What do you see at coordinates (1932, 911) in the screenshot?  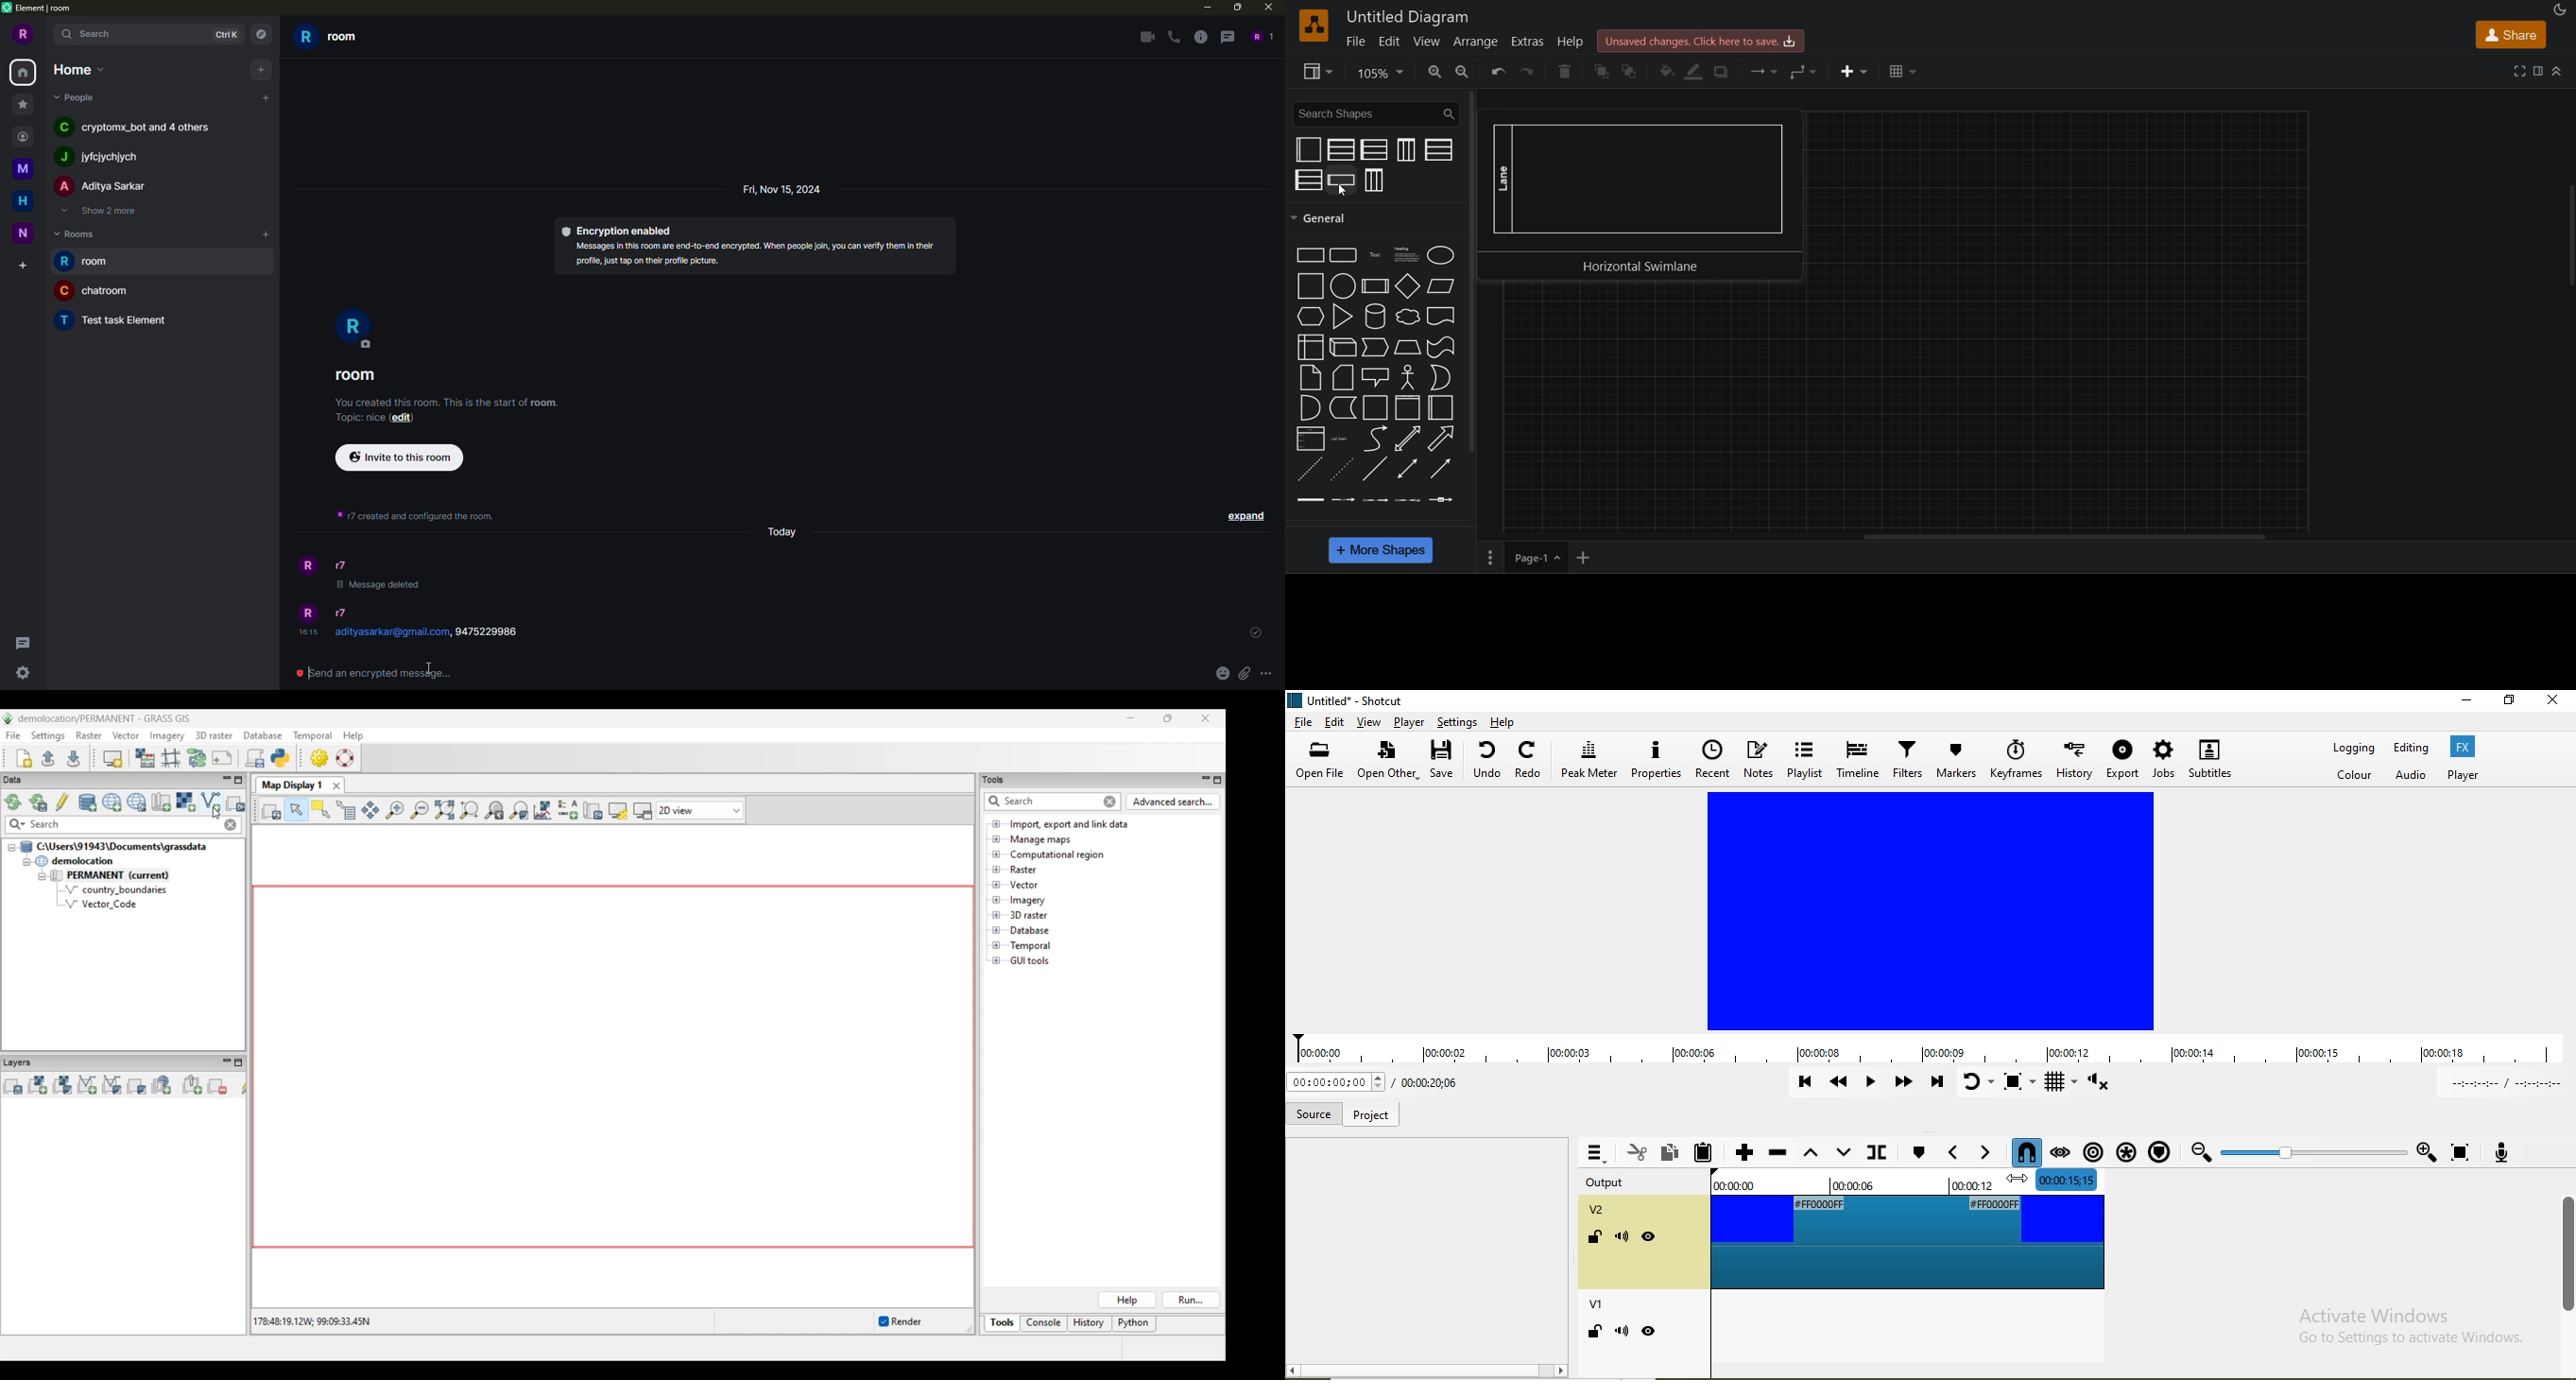 I see `video preview` at bounding box center [1932, 911].